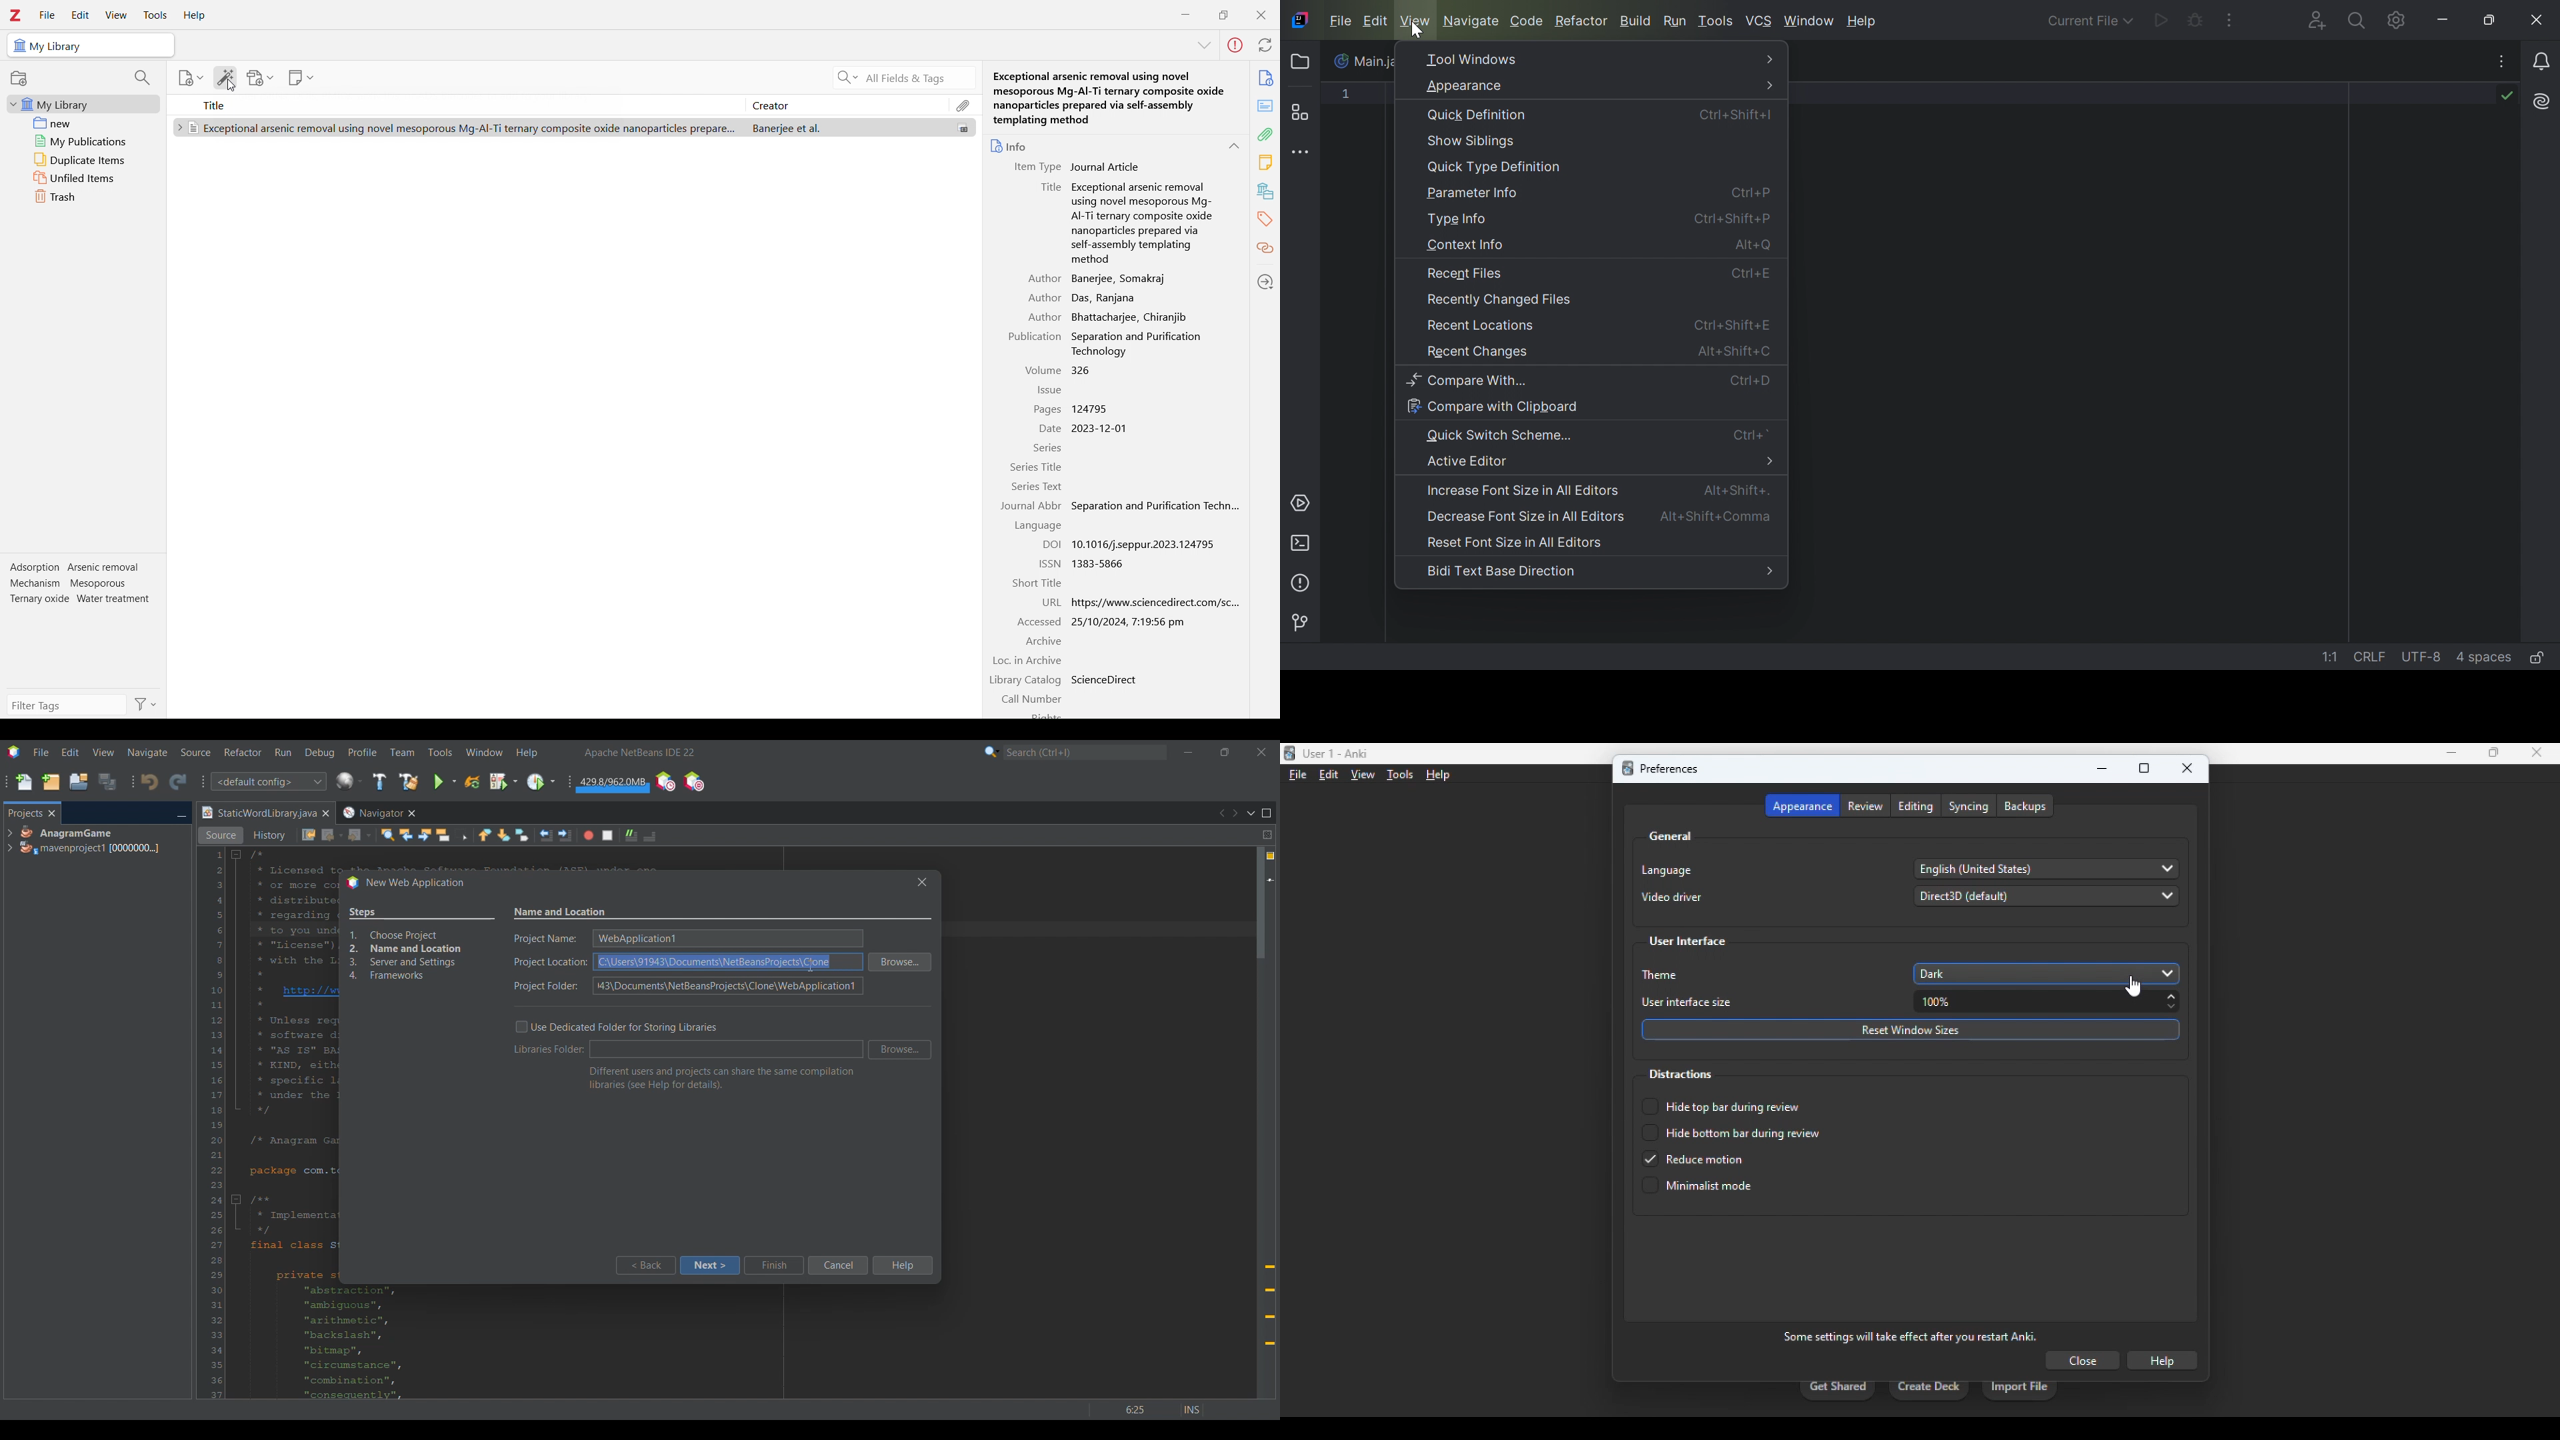 This screenshot has width=2576, height=1456. What do you see at coordinates (1688, 1003) in the screenshot?
I see `user interface size` at bounding box center [1688, 1003].